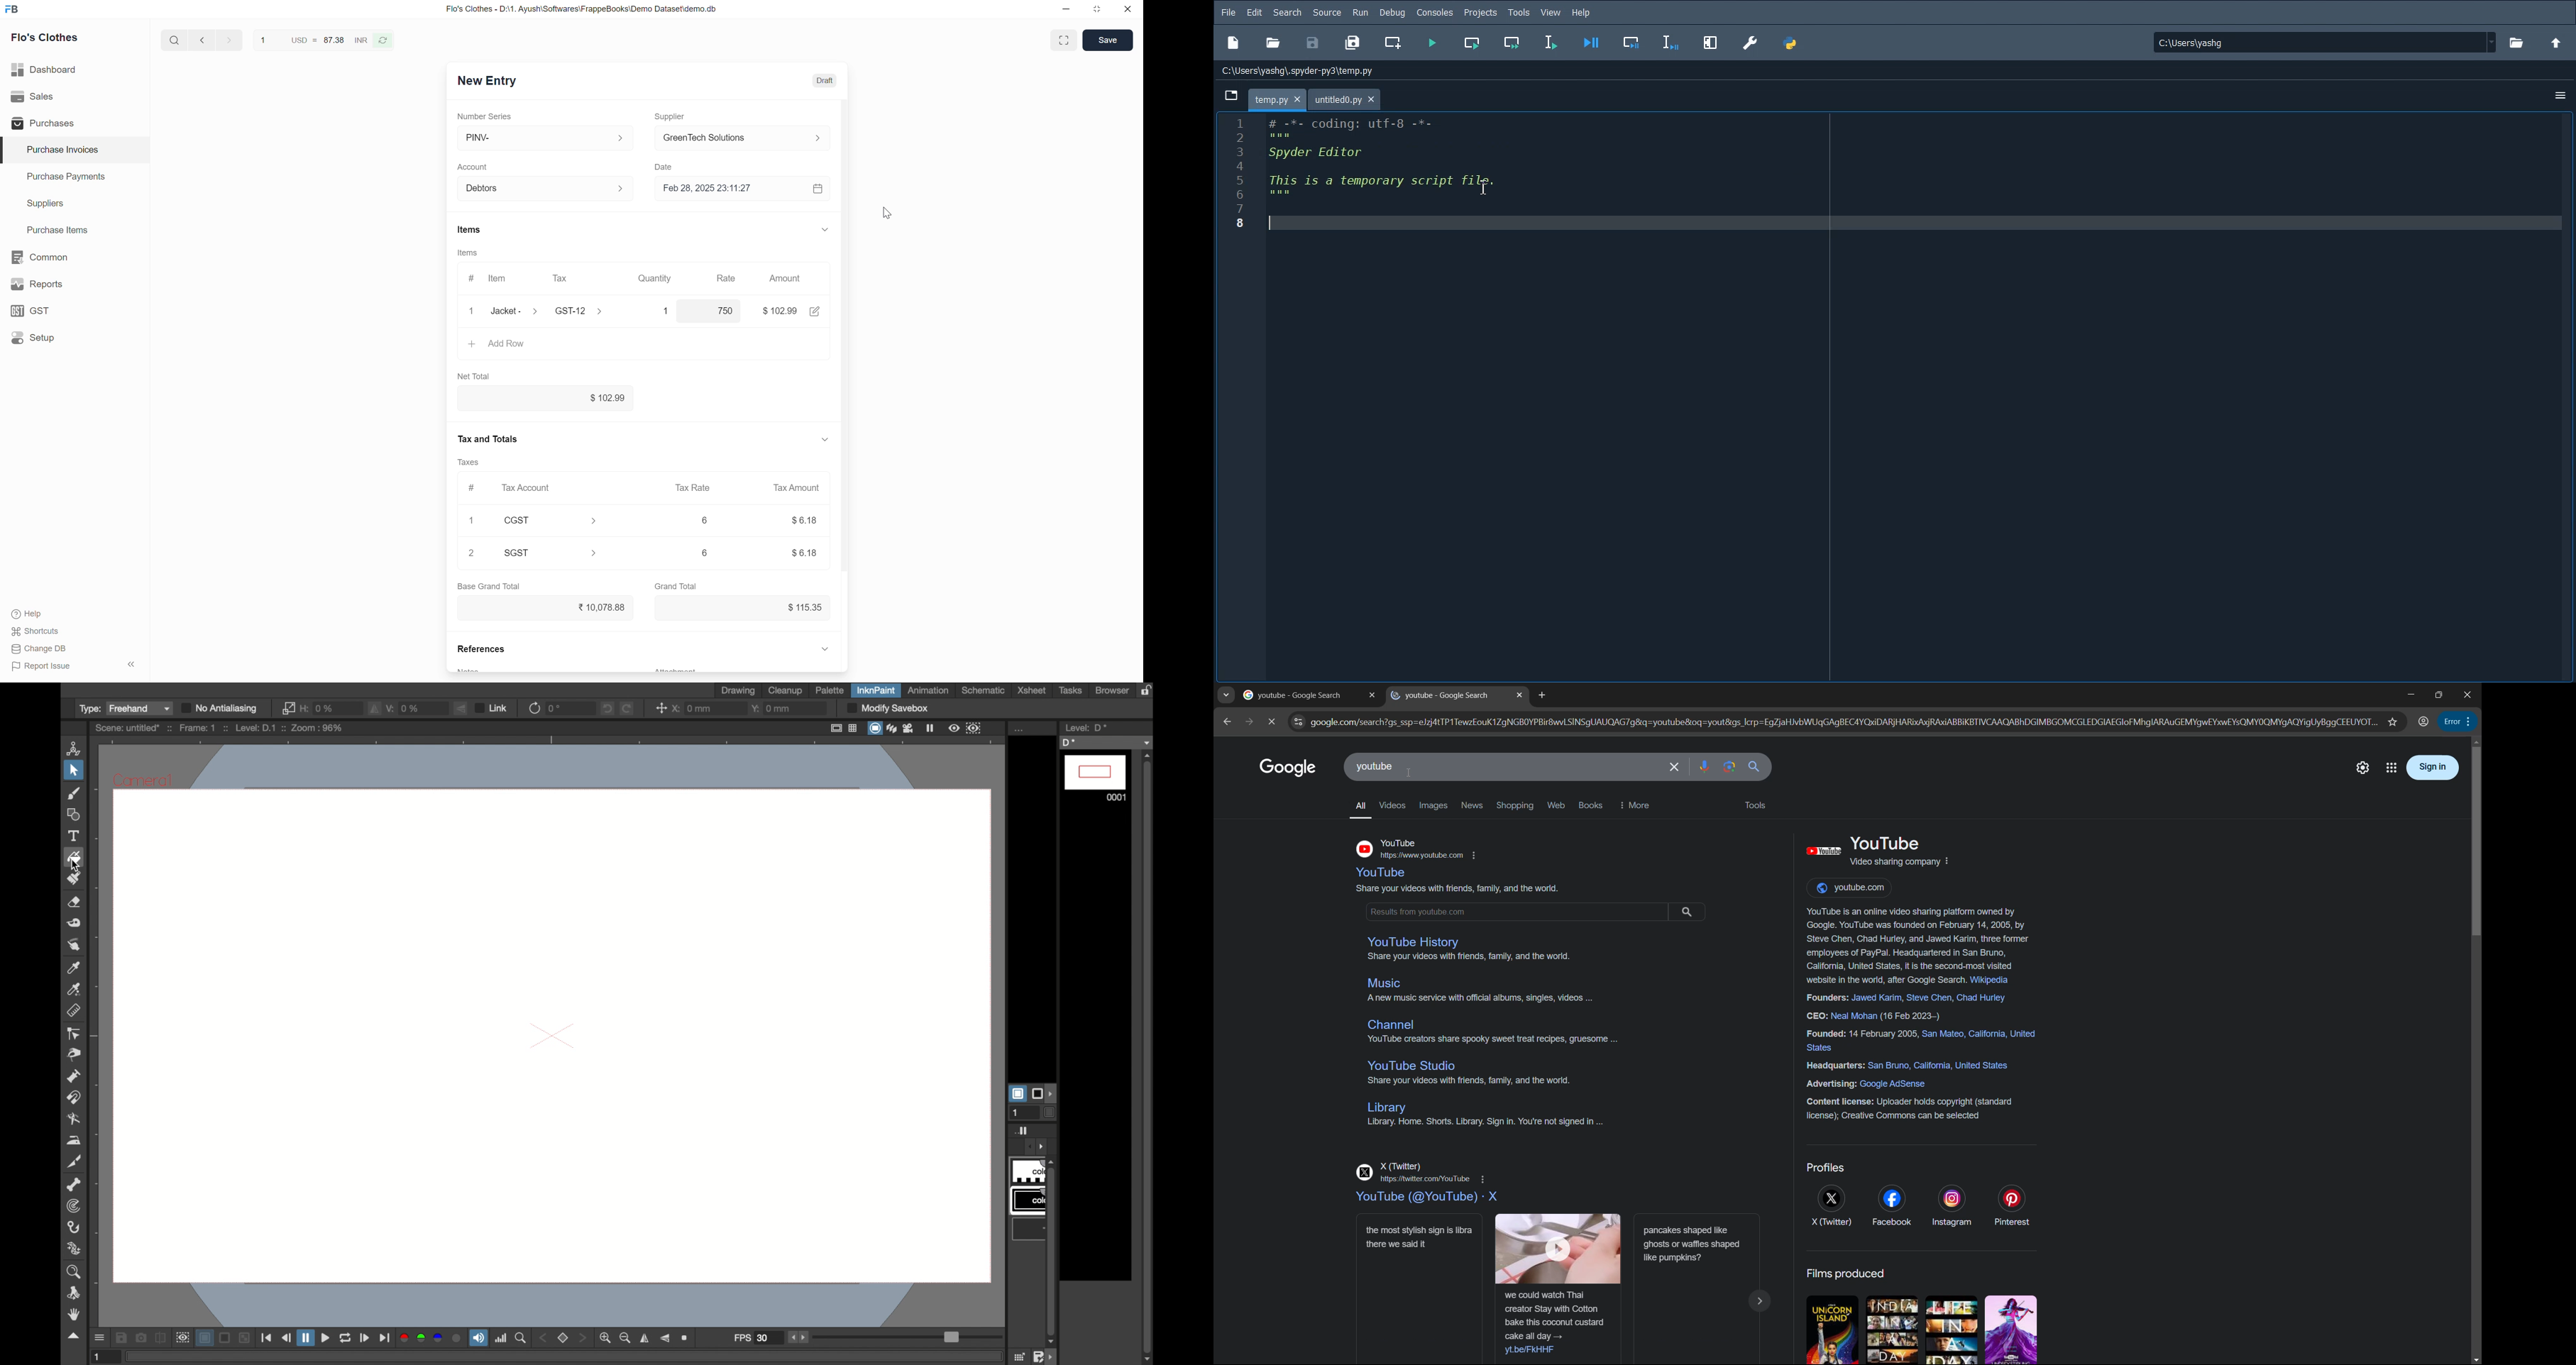 The width and height of the screenshot is (2576, 1372). What do you see at coordinates (1755, 805) in the screenshot?
I see `tools` at bounding box center [1755, 805].